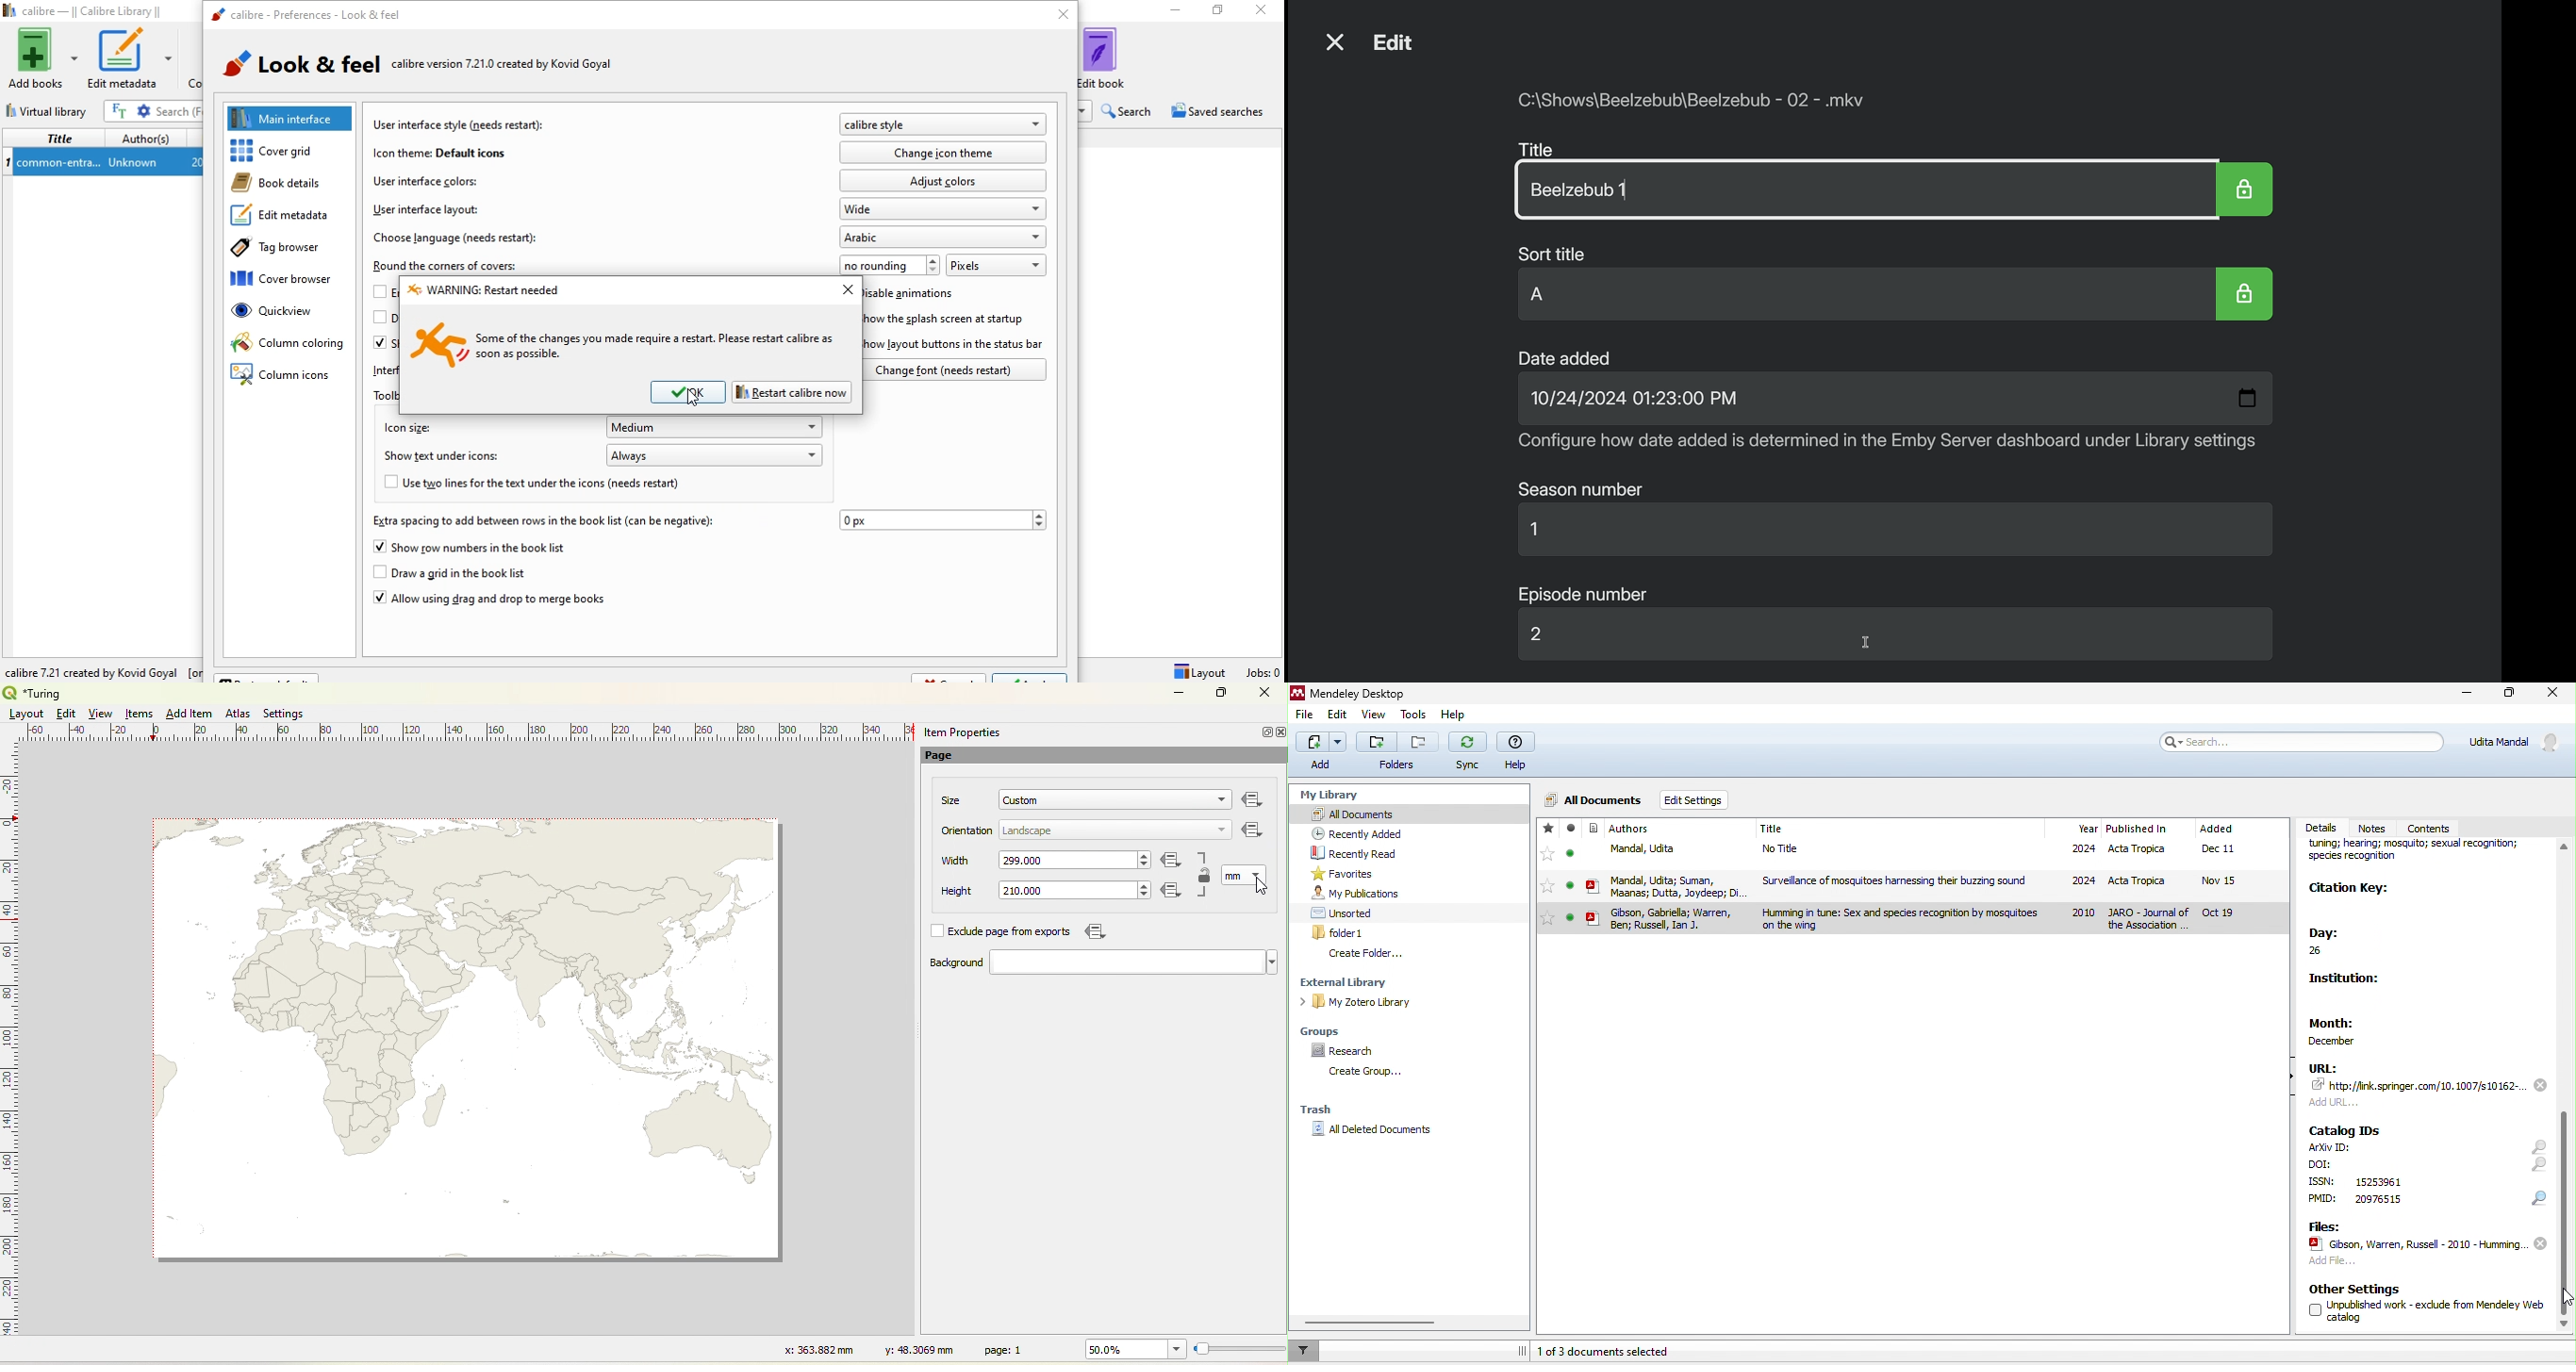 This screenshot has height=1372, width=2576. Describe the element at coordinates (2540, 1084) in the screenshot. I see `remove` at that location.